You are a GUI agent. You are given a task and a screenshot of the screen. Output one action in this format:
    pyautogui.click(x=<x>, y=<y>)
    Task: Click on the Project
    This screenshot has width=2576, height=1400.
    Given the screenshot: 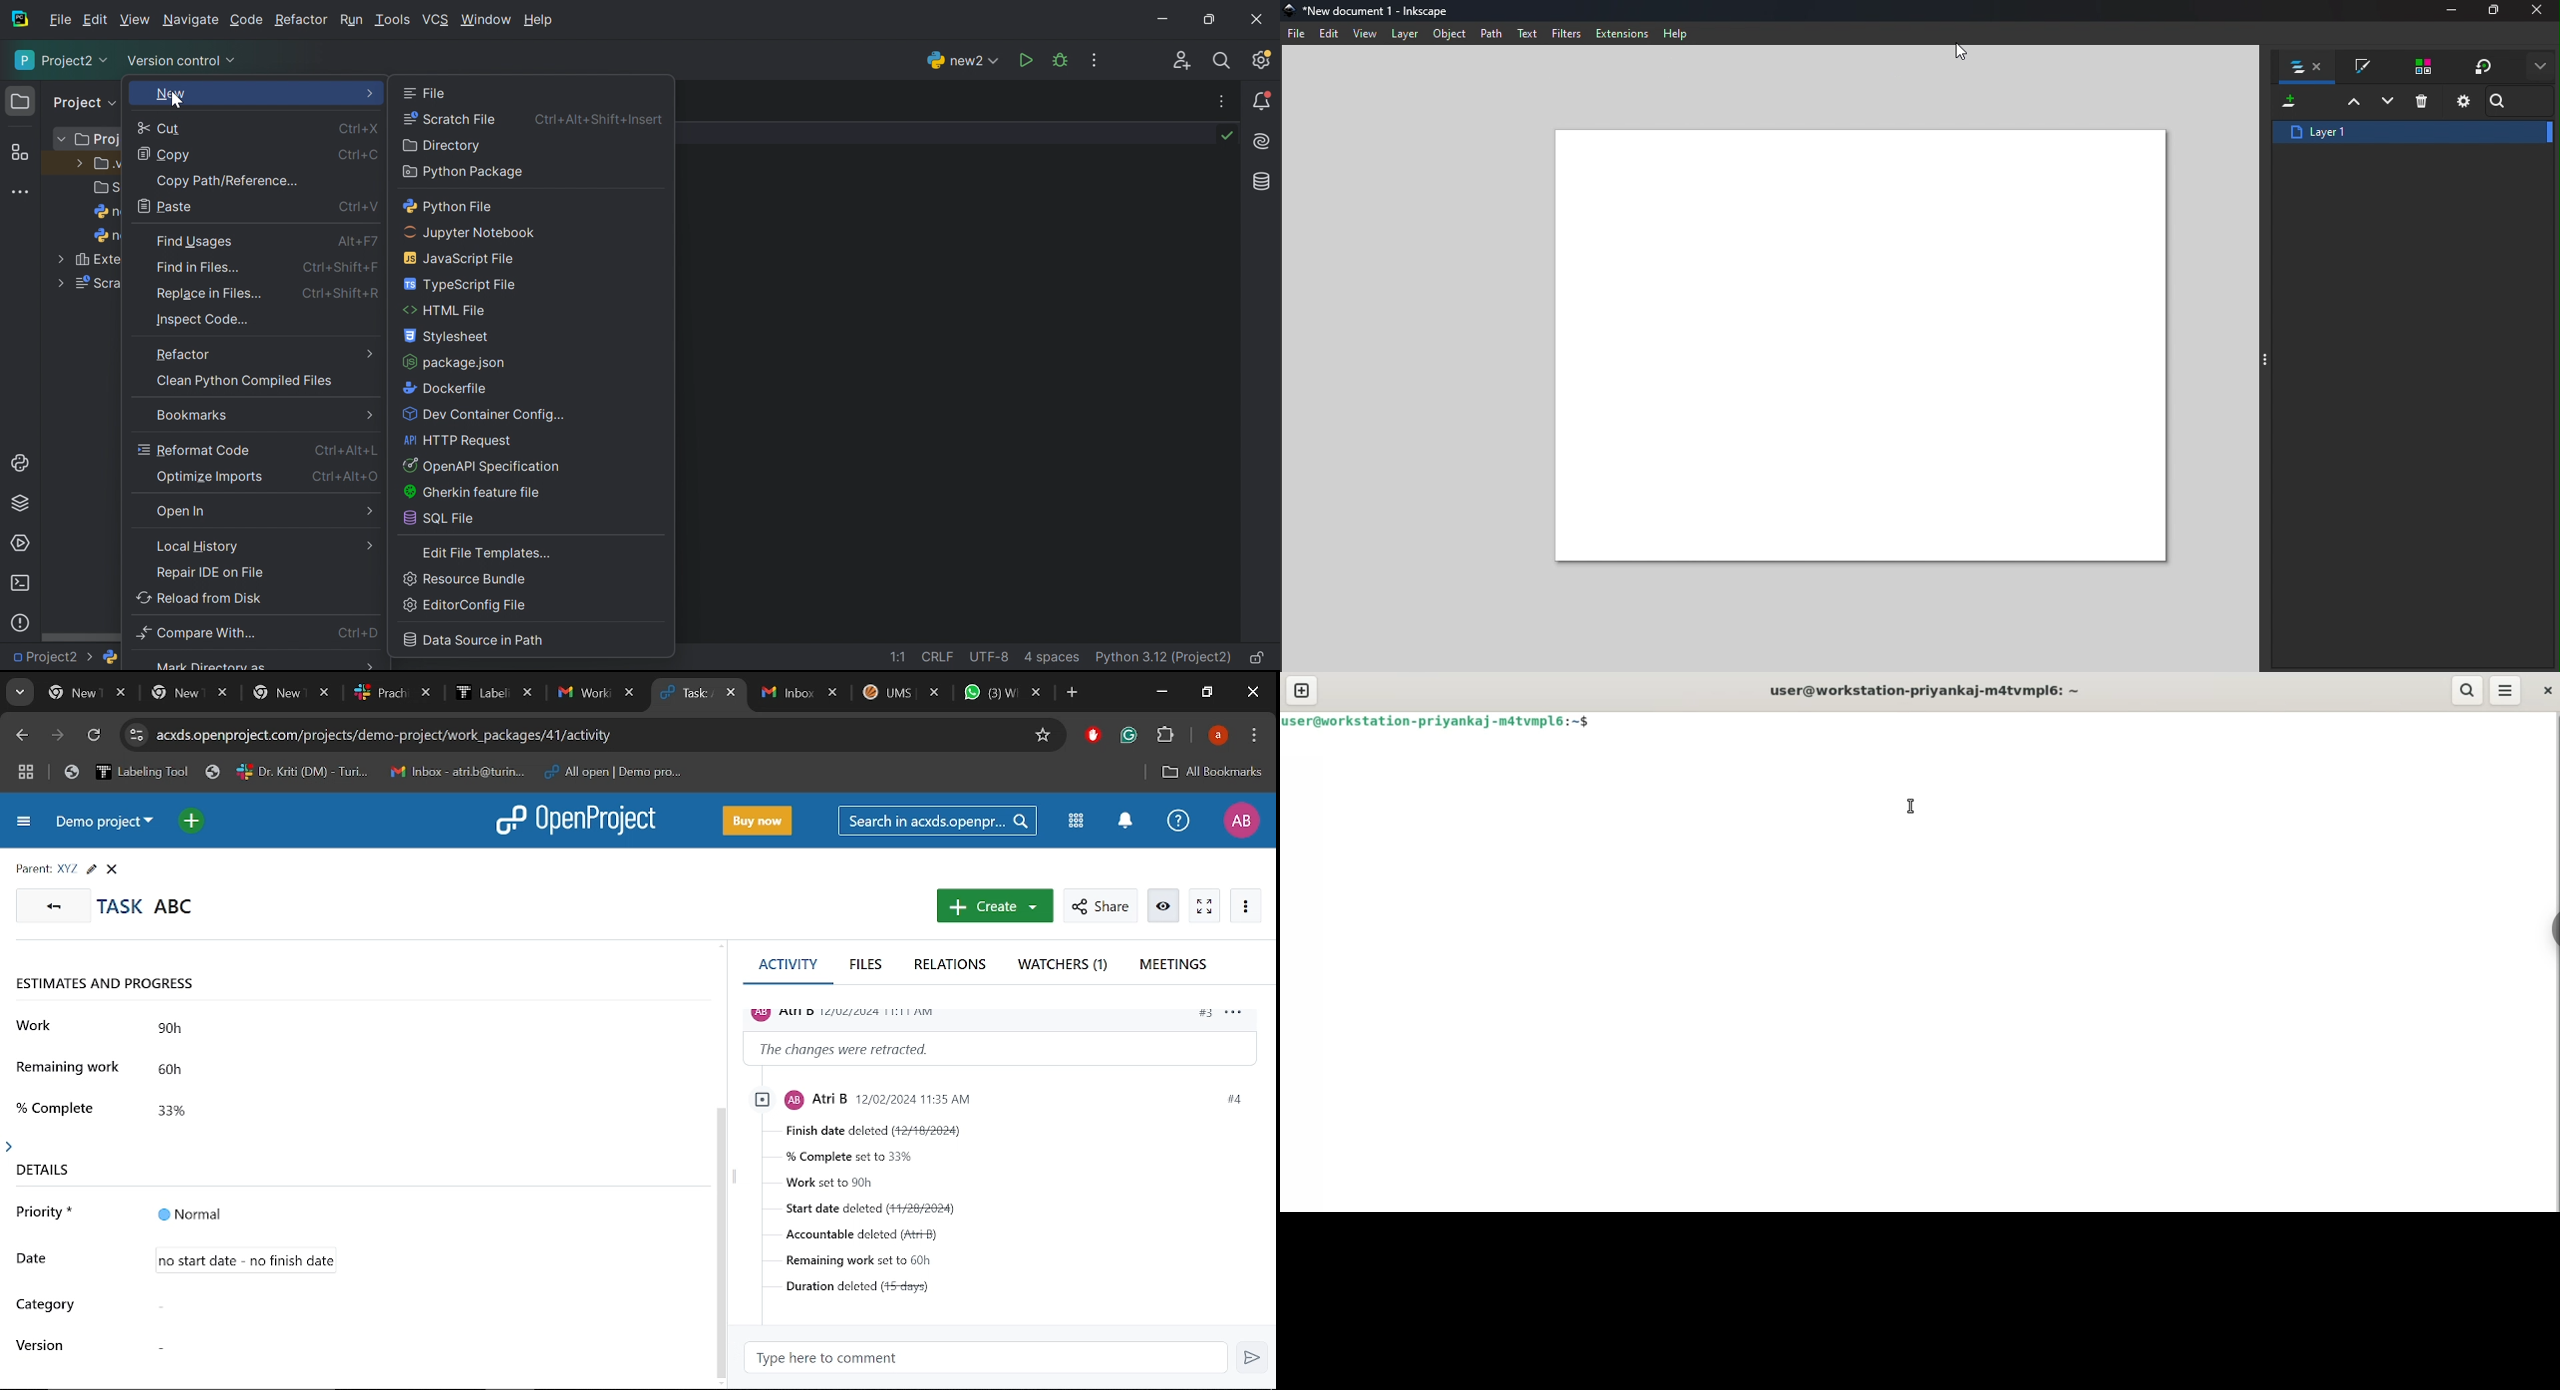 What is the action you would take?
    pyautogui.click(x=80, y=103)
    